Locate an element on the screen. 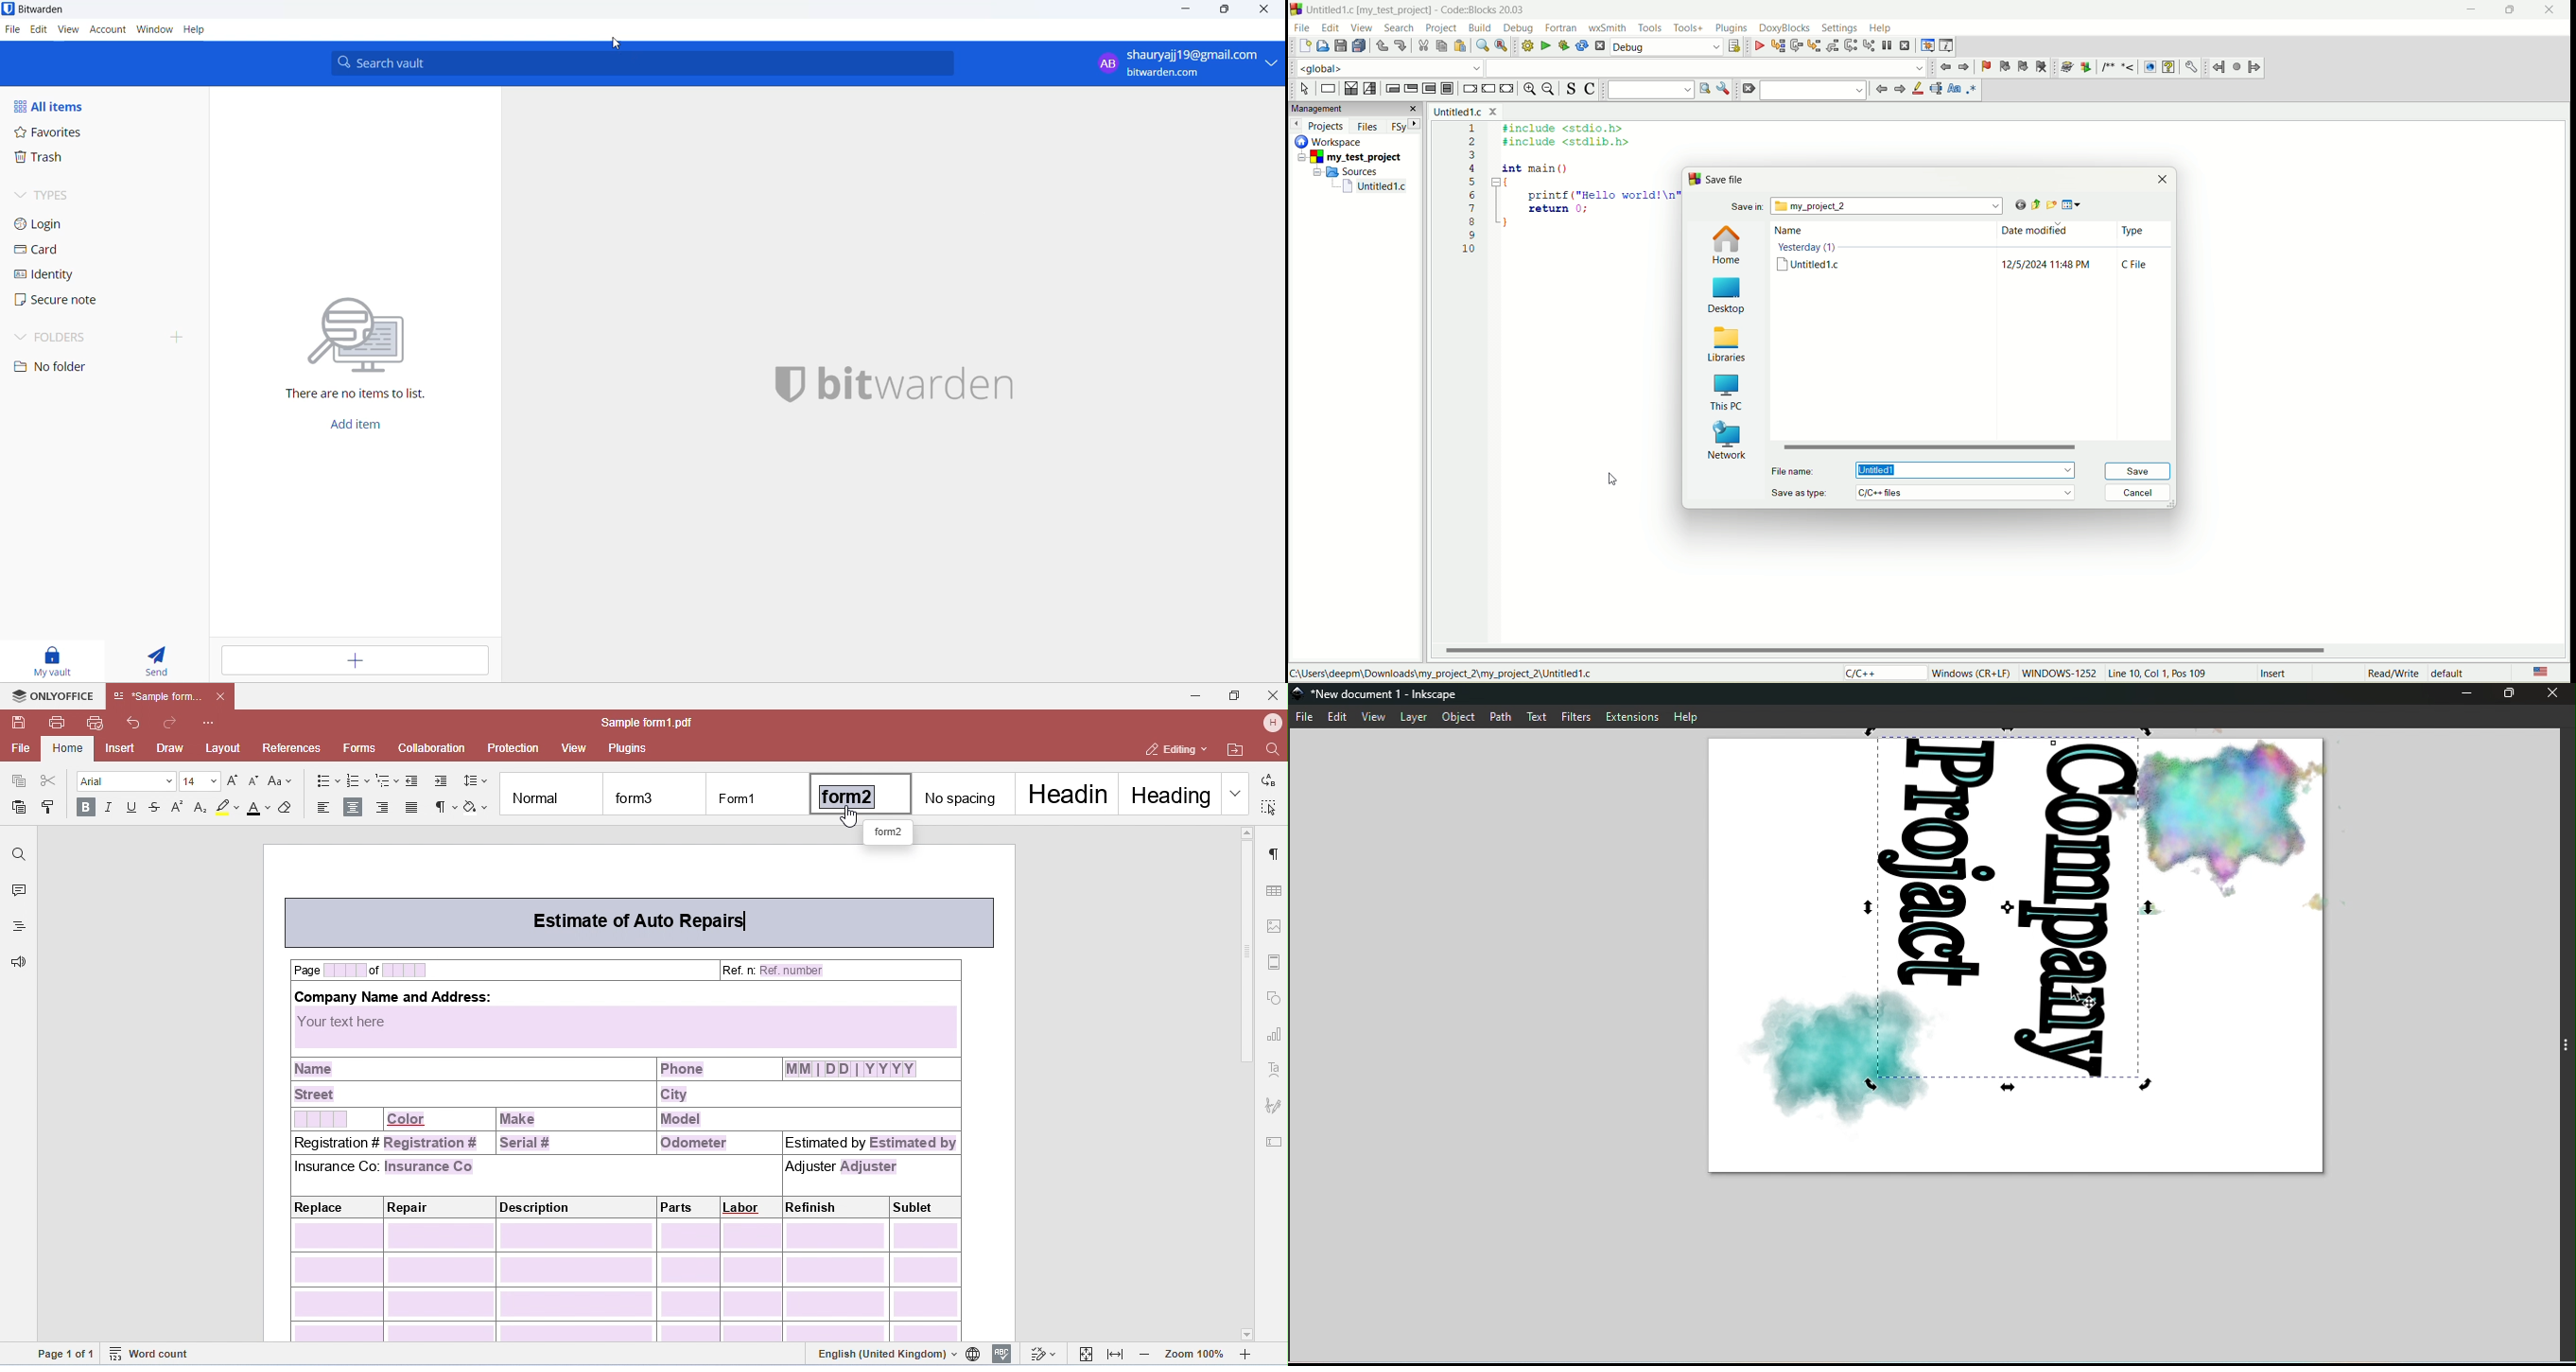 Image resolution: width=2576 pixels, height=1372 pixels. add button is located at coordinates (355, 662).